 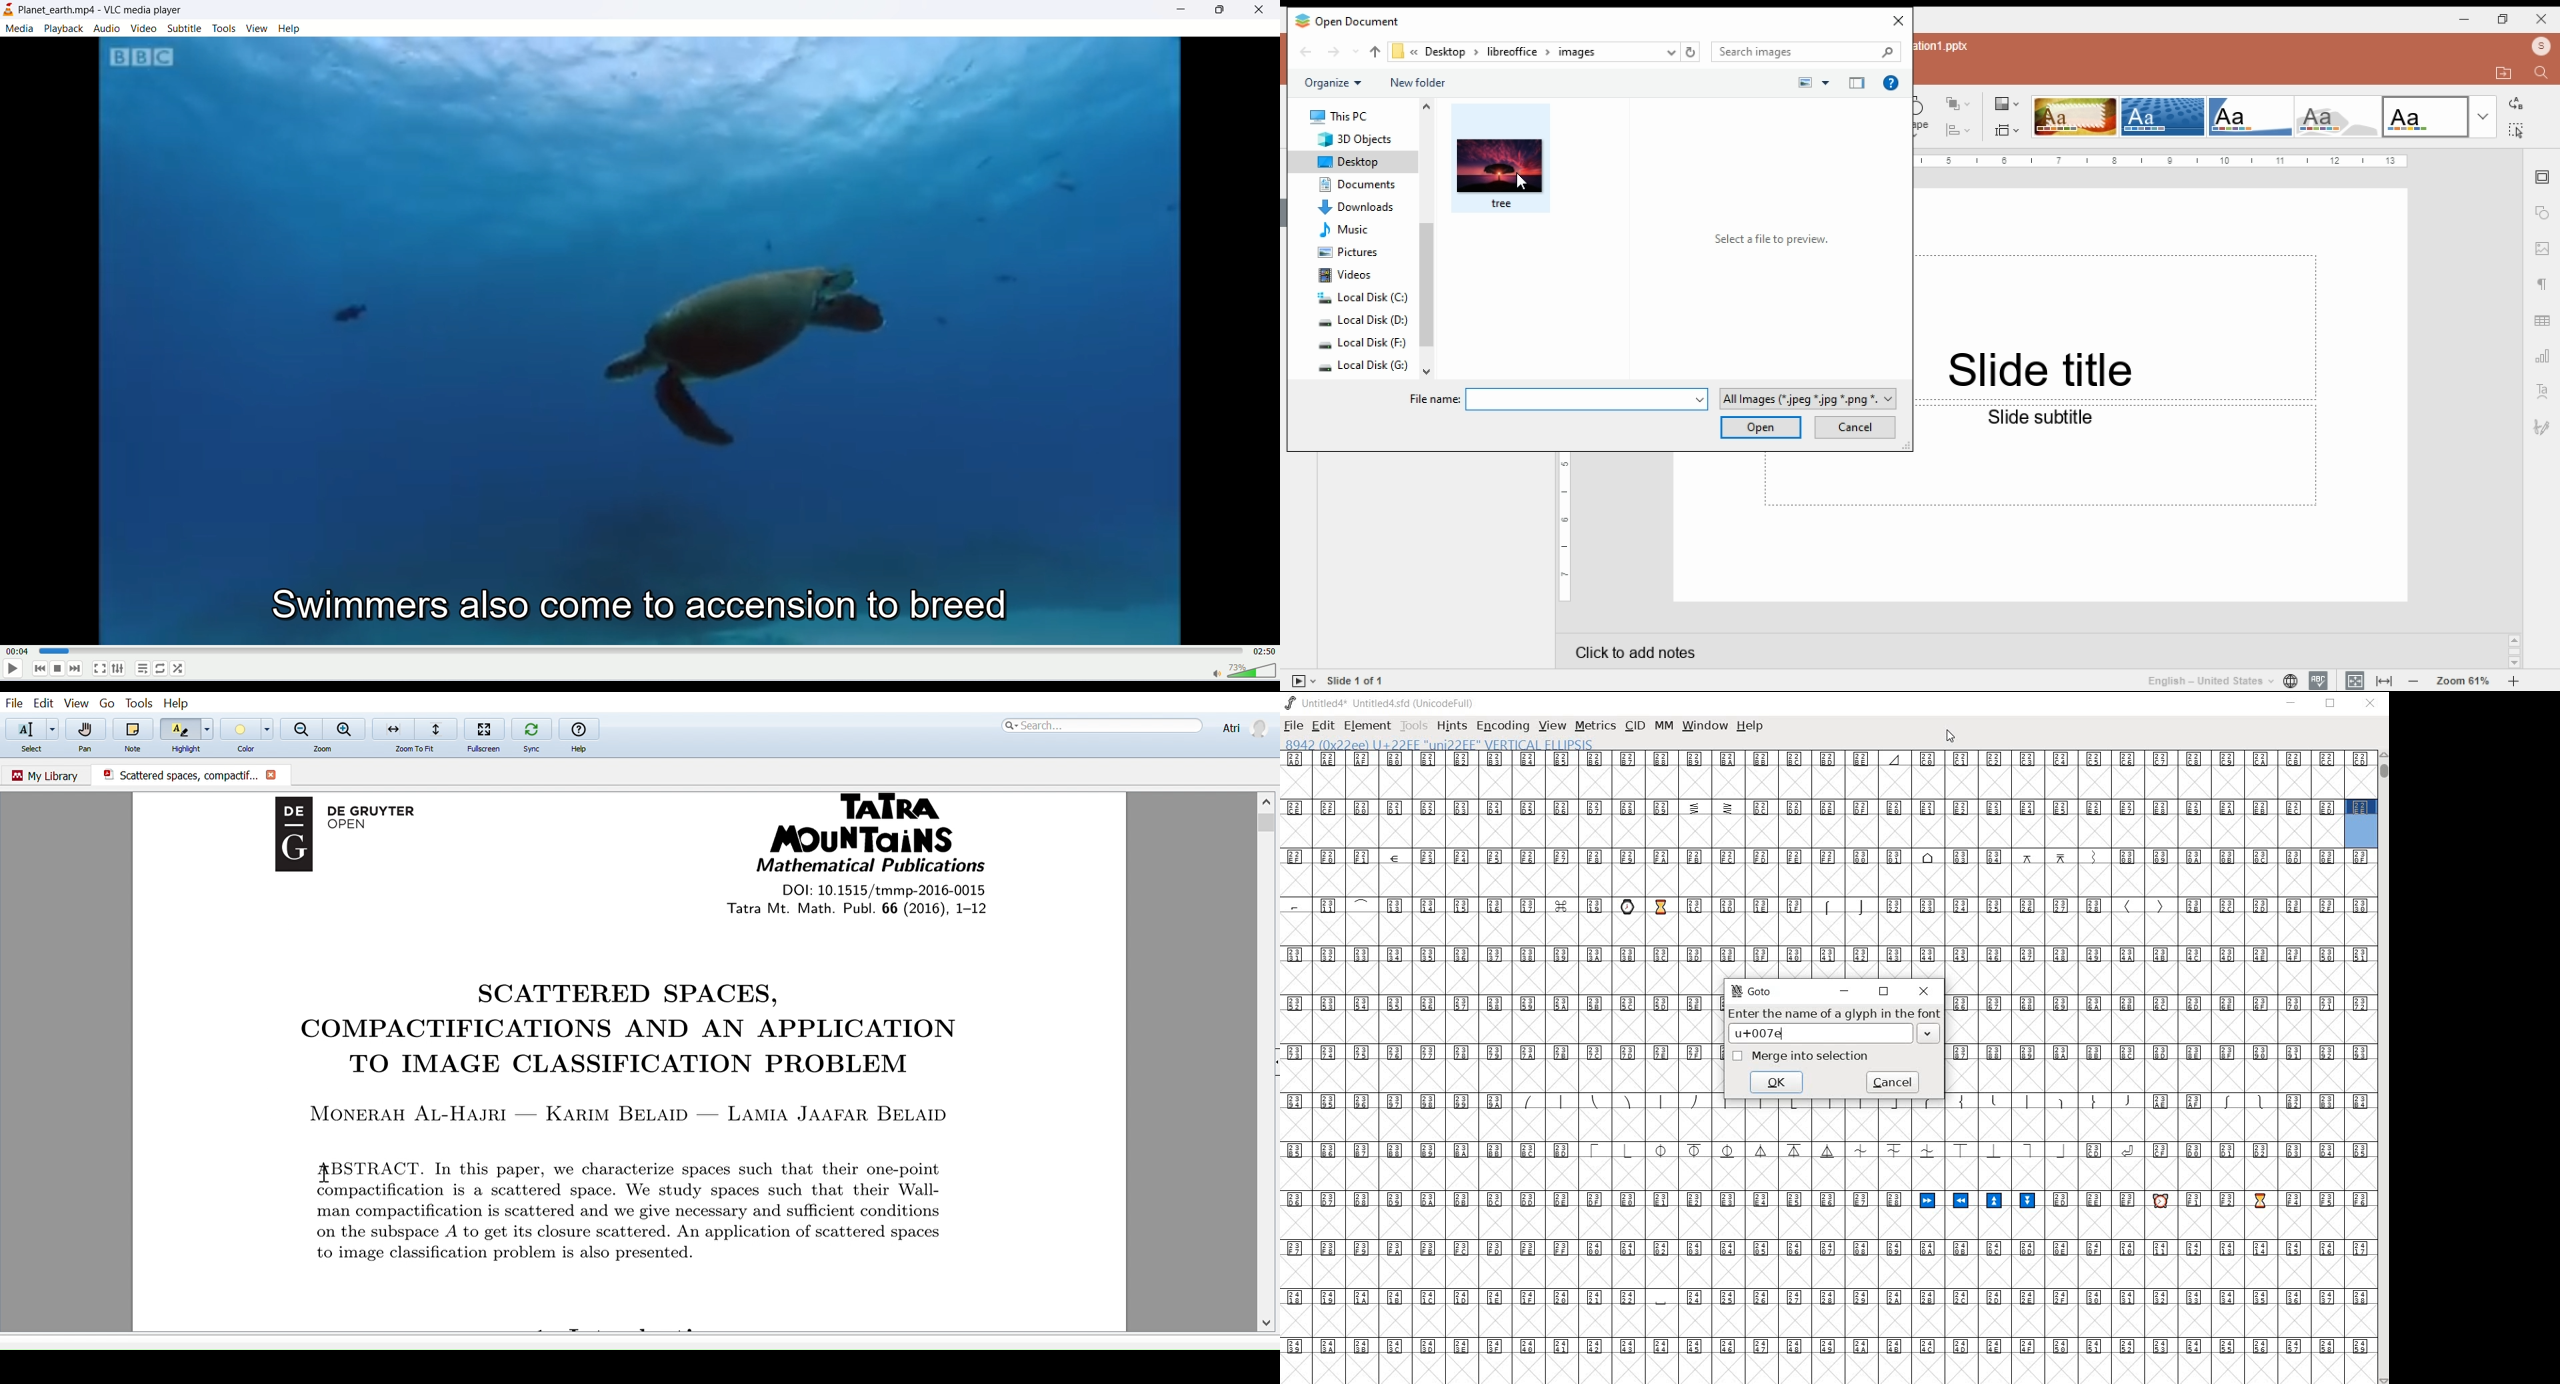 What do you see at coordinates (2160, 1043) in the screenshot?
I see `glyph characters` at bounding box center [2160, 1043].